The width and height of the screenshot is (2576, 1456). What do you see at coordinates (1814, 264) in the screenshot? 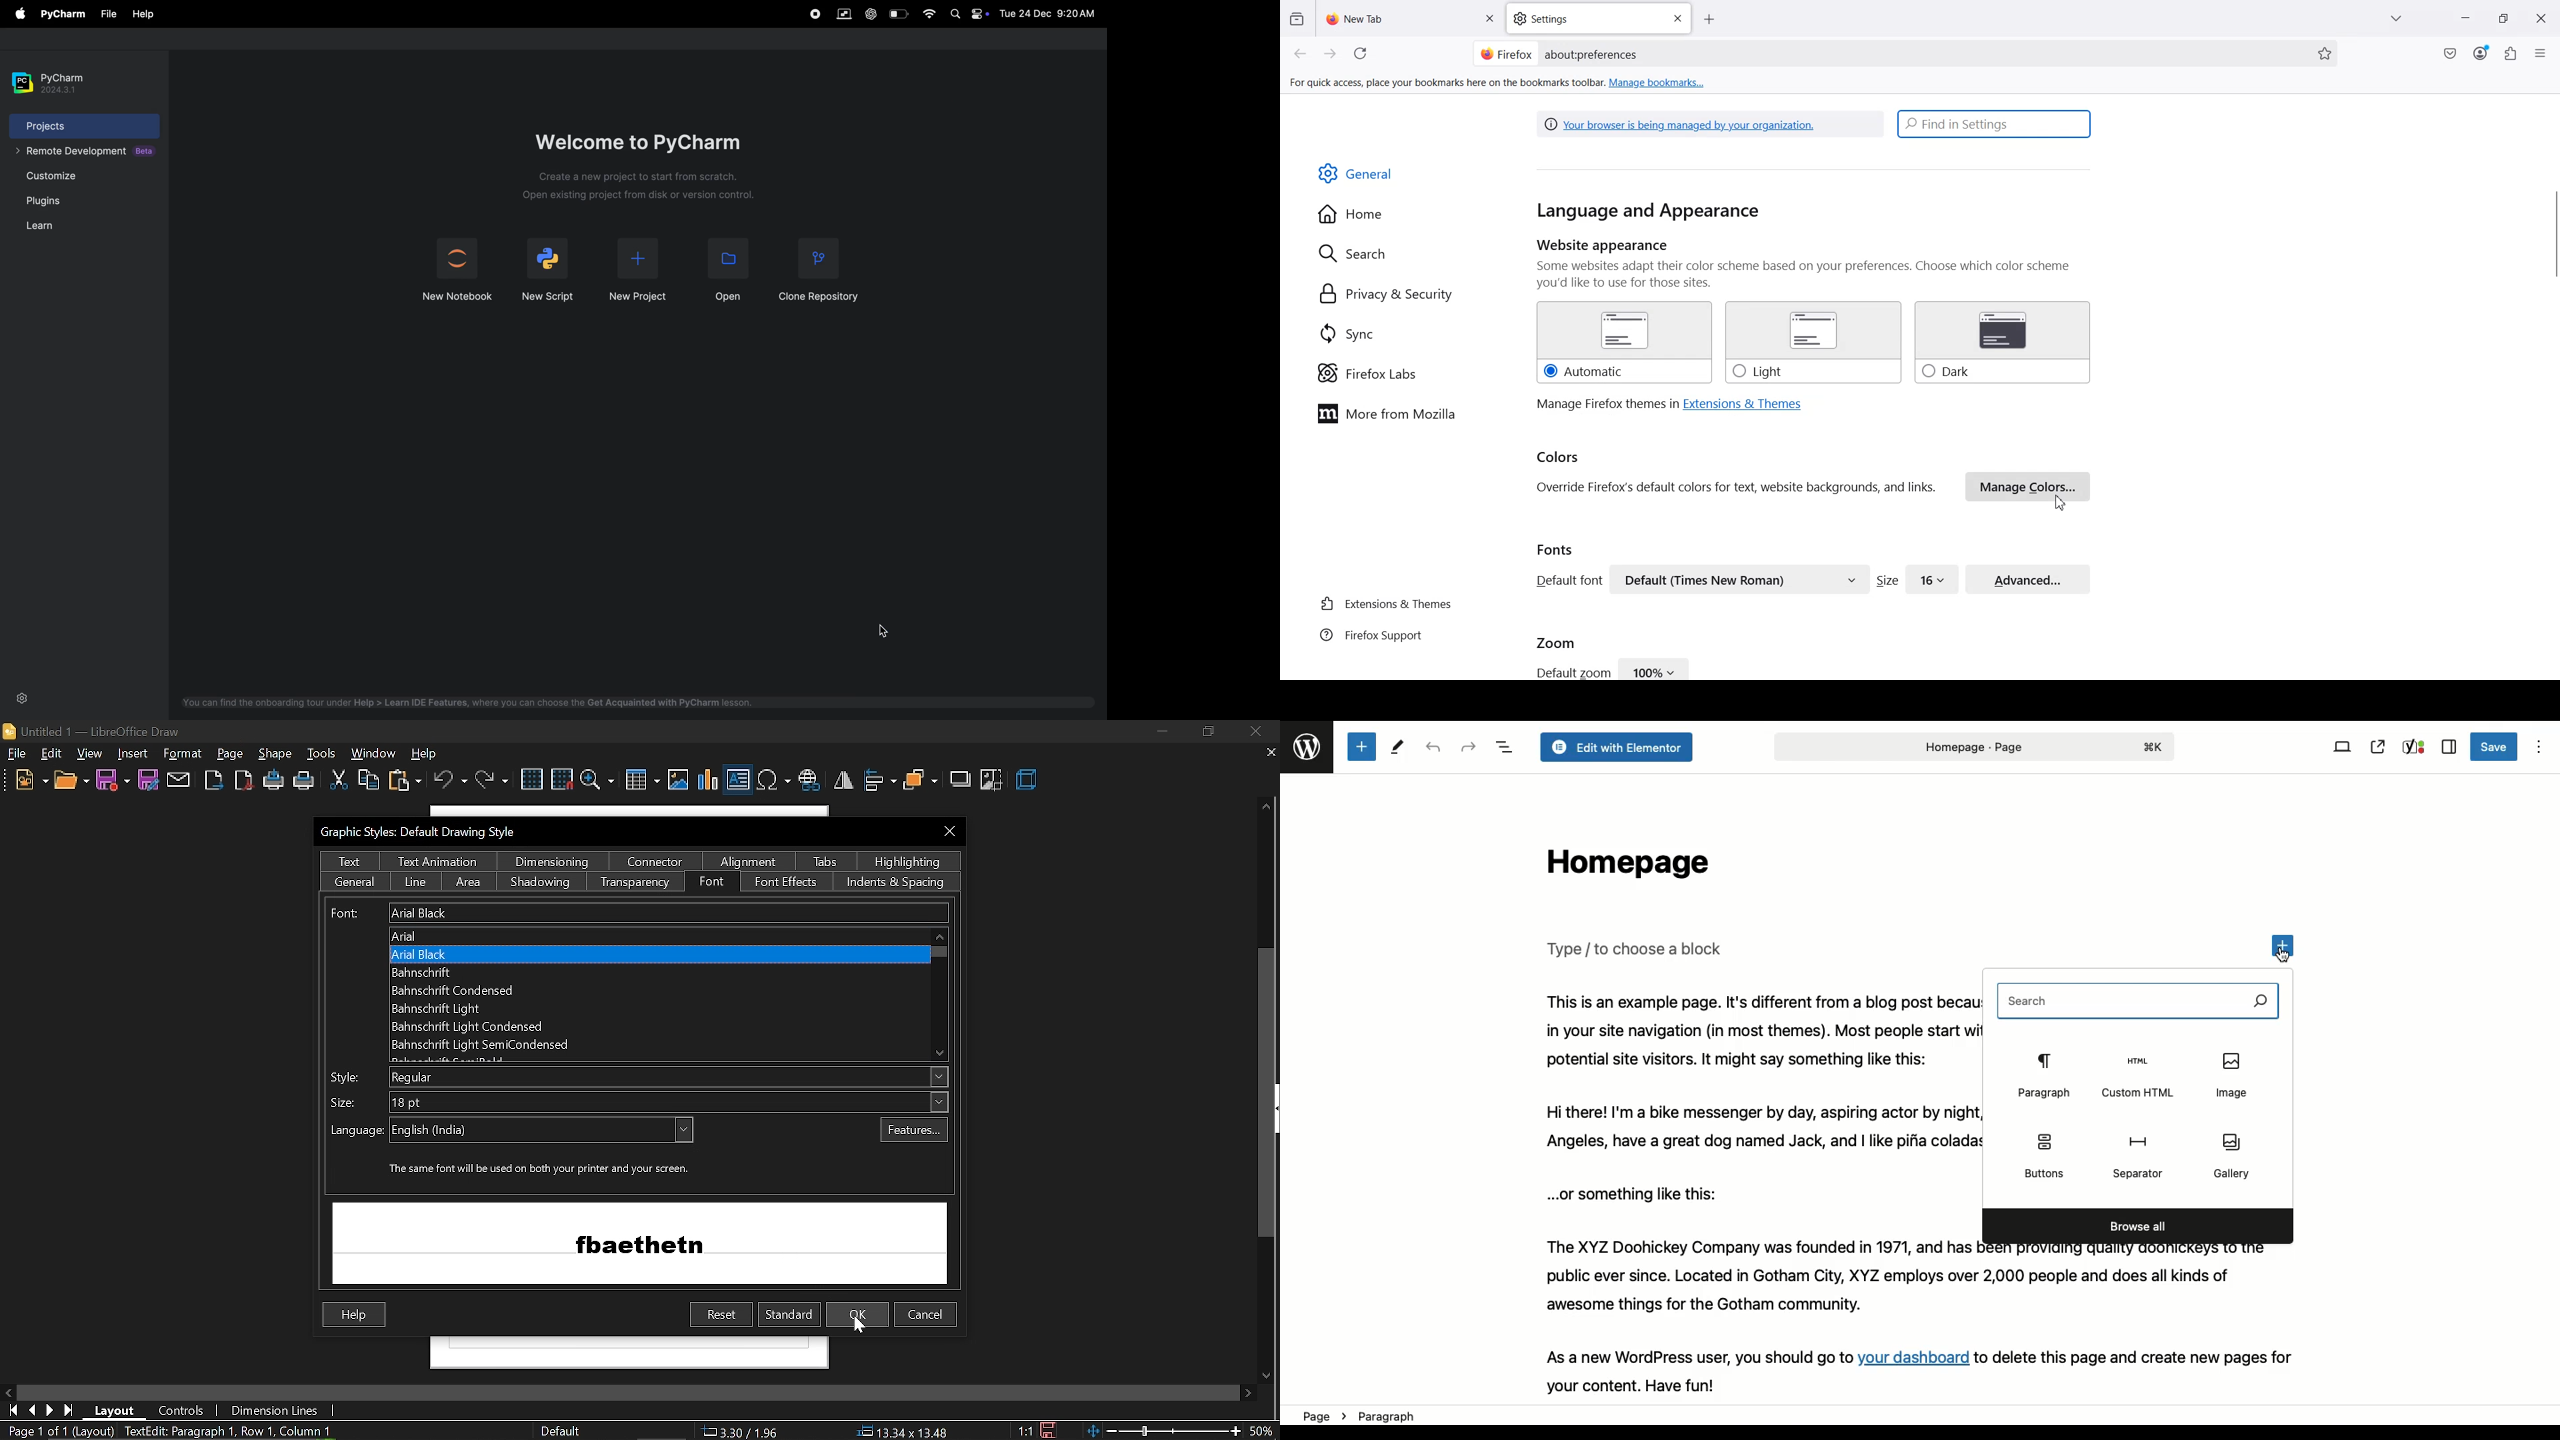
I see `Website appearance
Some websites adapt their color scheme based on your preferences. Choose which color scheme
you'd like to use for those sites.` at bounding box center [1814, 264].